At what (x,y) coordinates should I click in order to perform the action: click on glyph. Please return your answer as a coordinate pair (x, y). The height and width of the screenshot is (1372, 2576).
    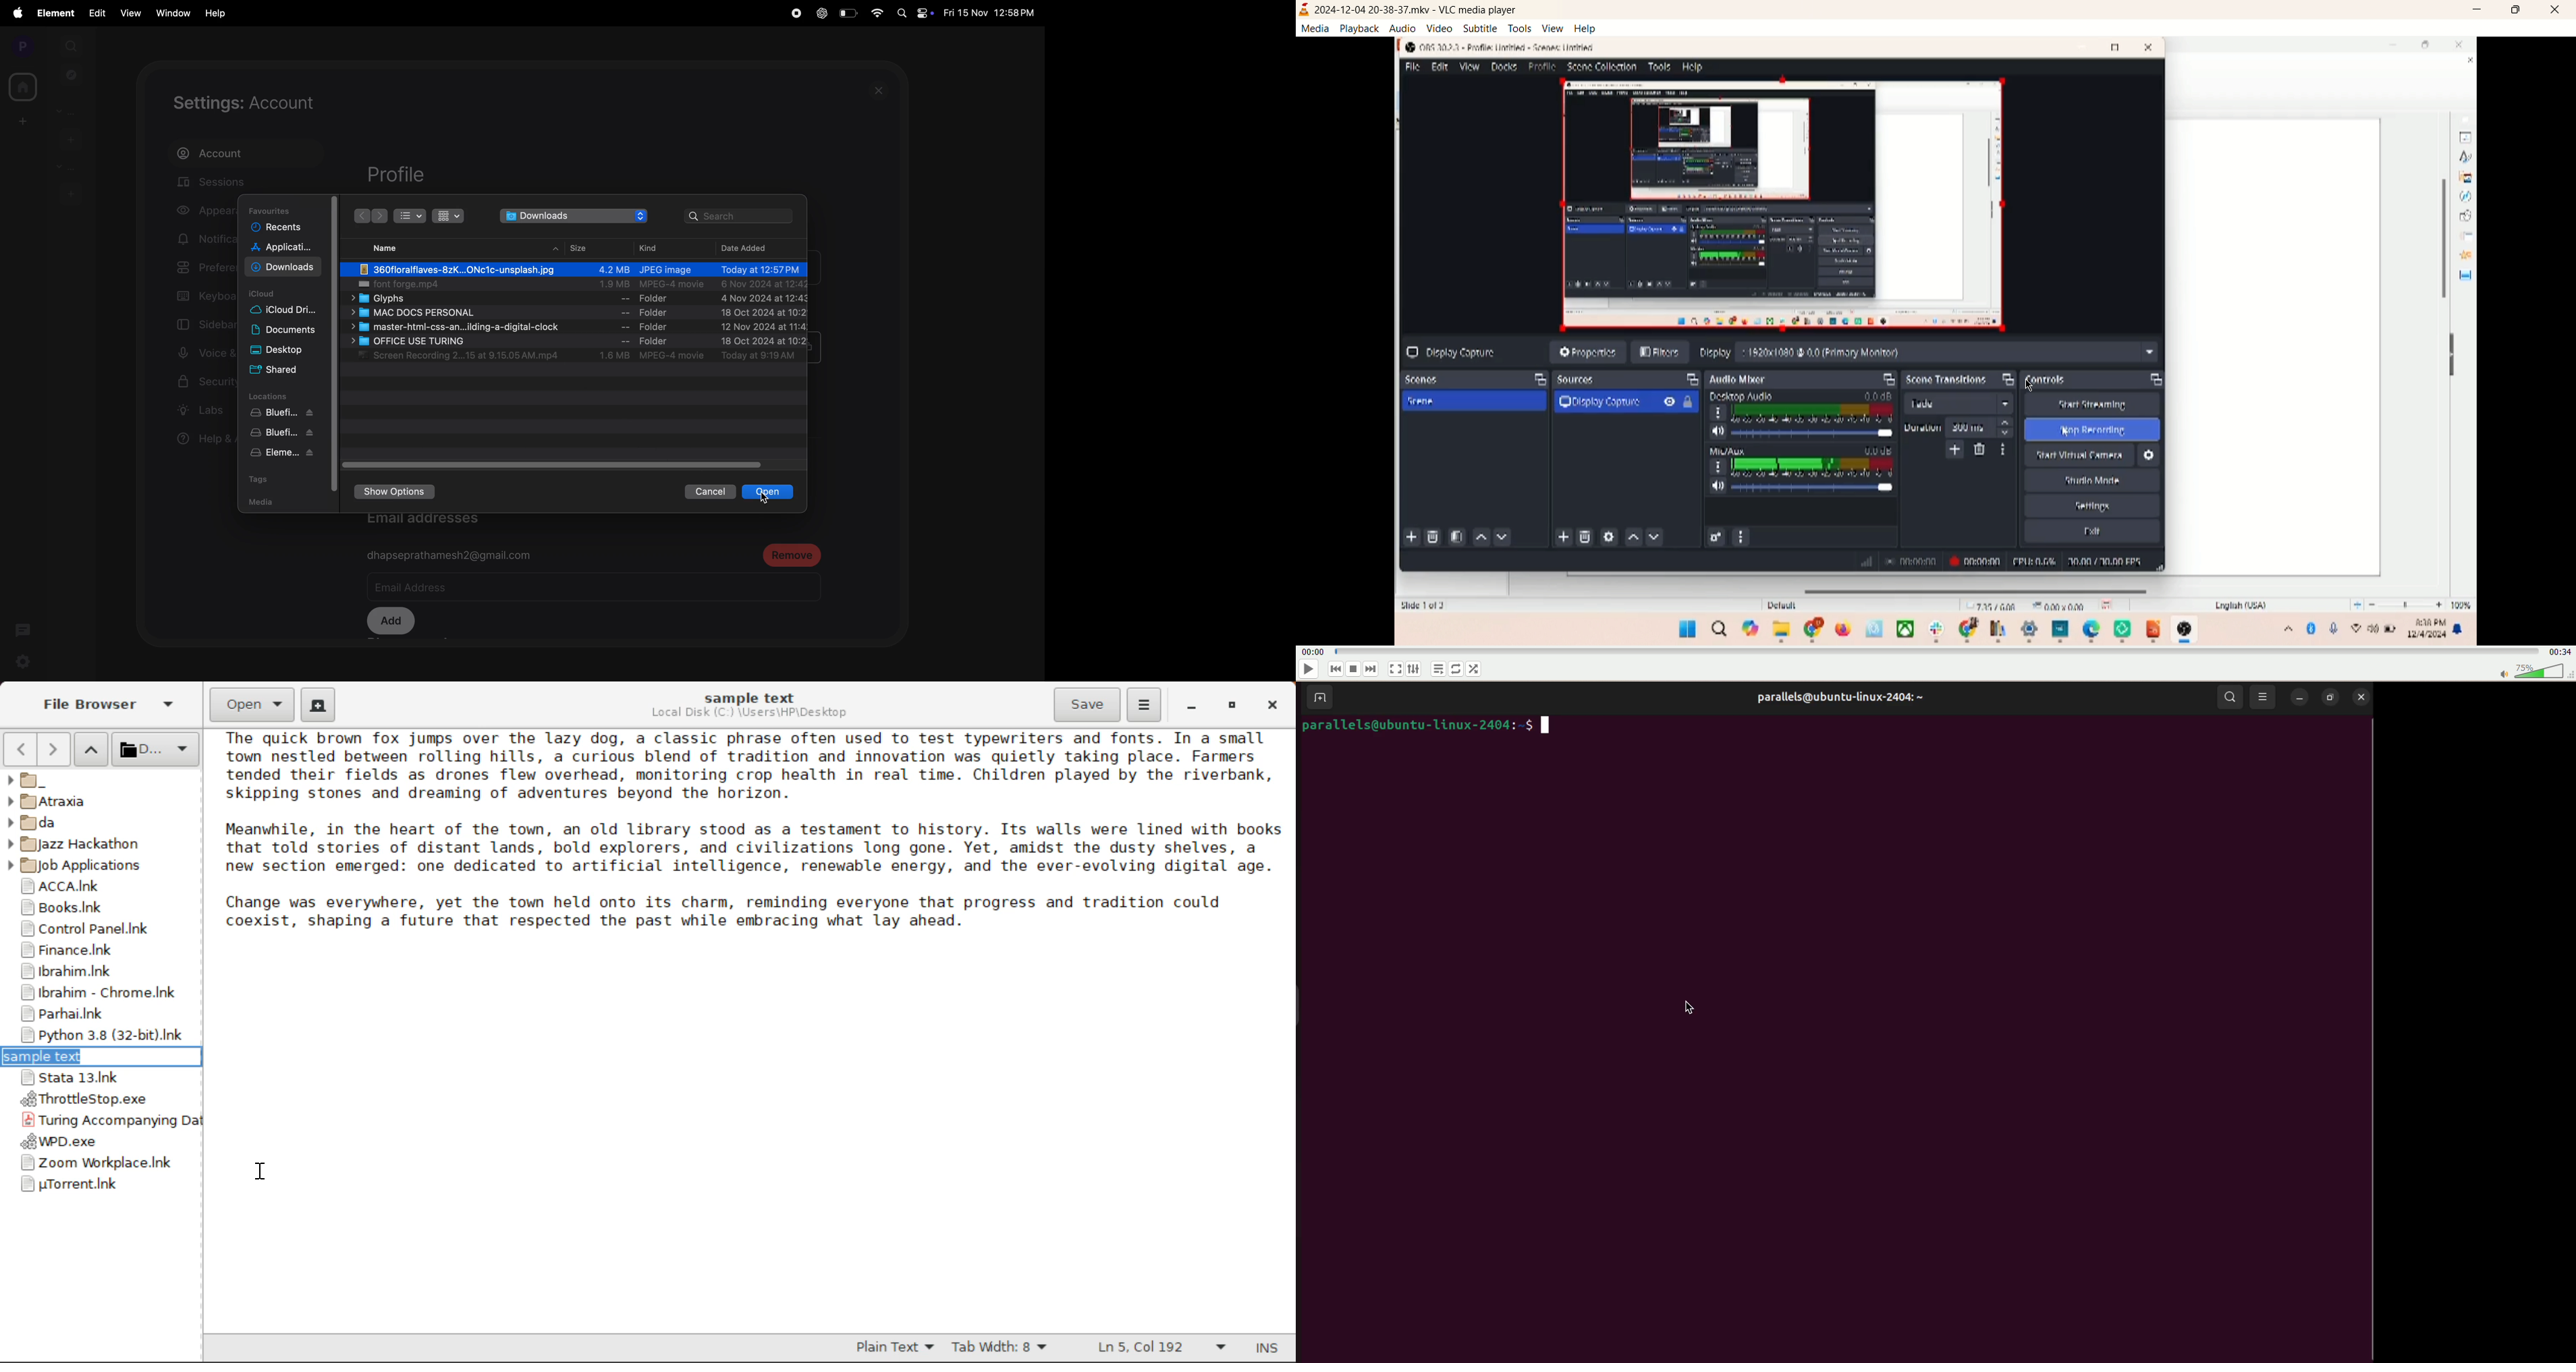
    Looking at the image, I should click on (576, 300).